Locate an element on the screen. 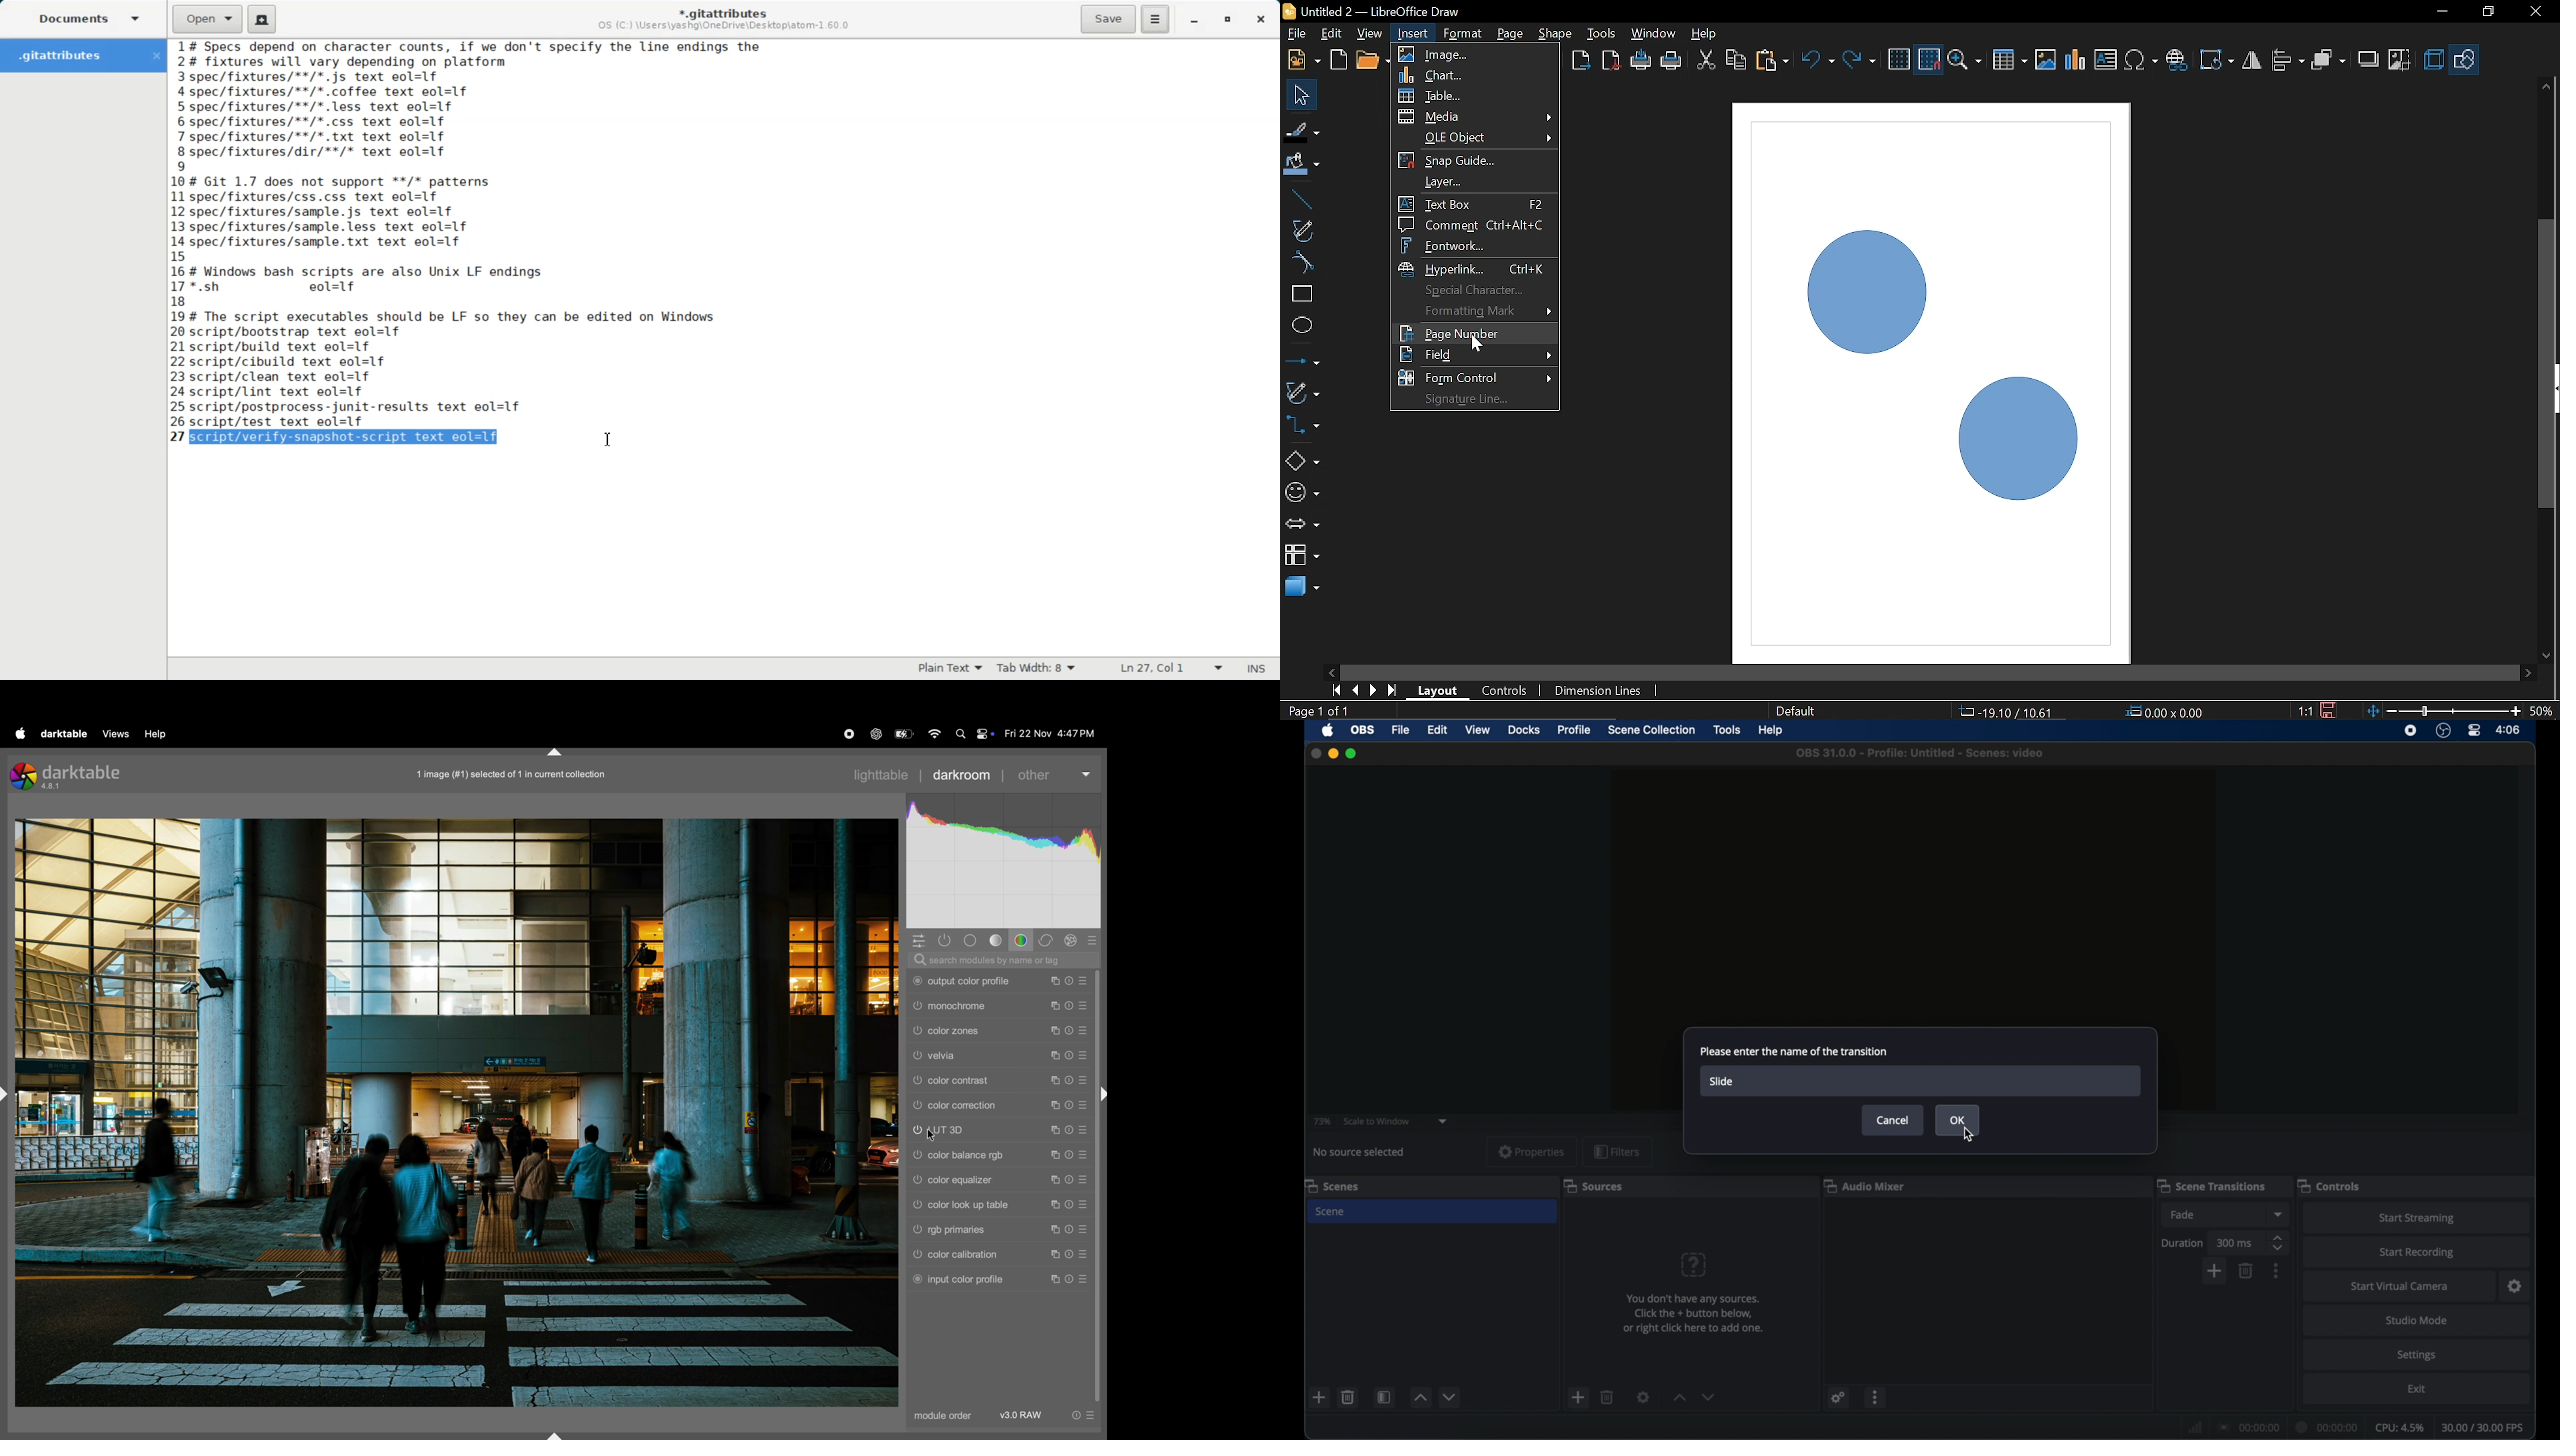 This screenshot has width=2576, height=1456. color lookup table is located at coordinates (979, 1205).